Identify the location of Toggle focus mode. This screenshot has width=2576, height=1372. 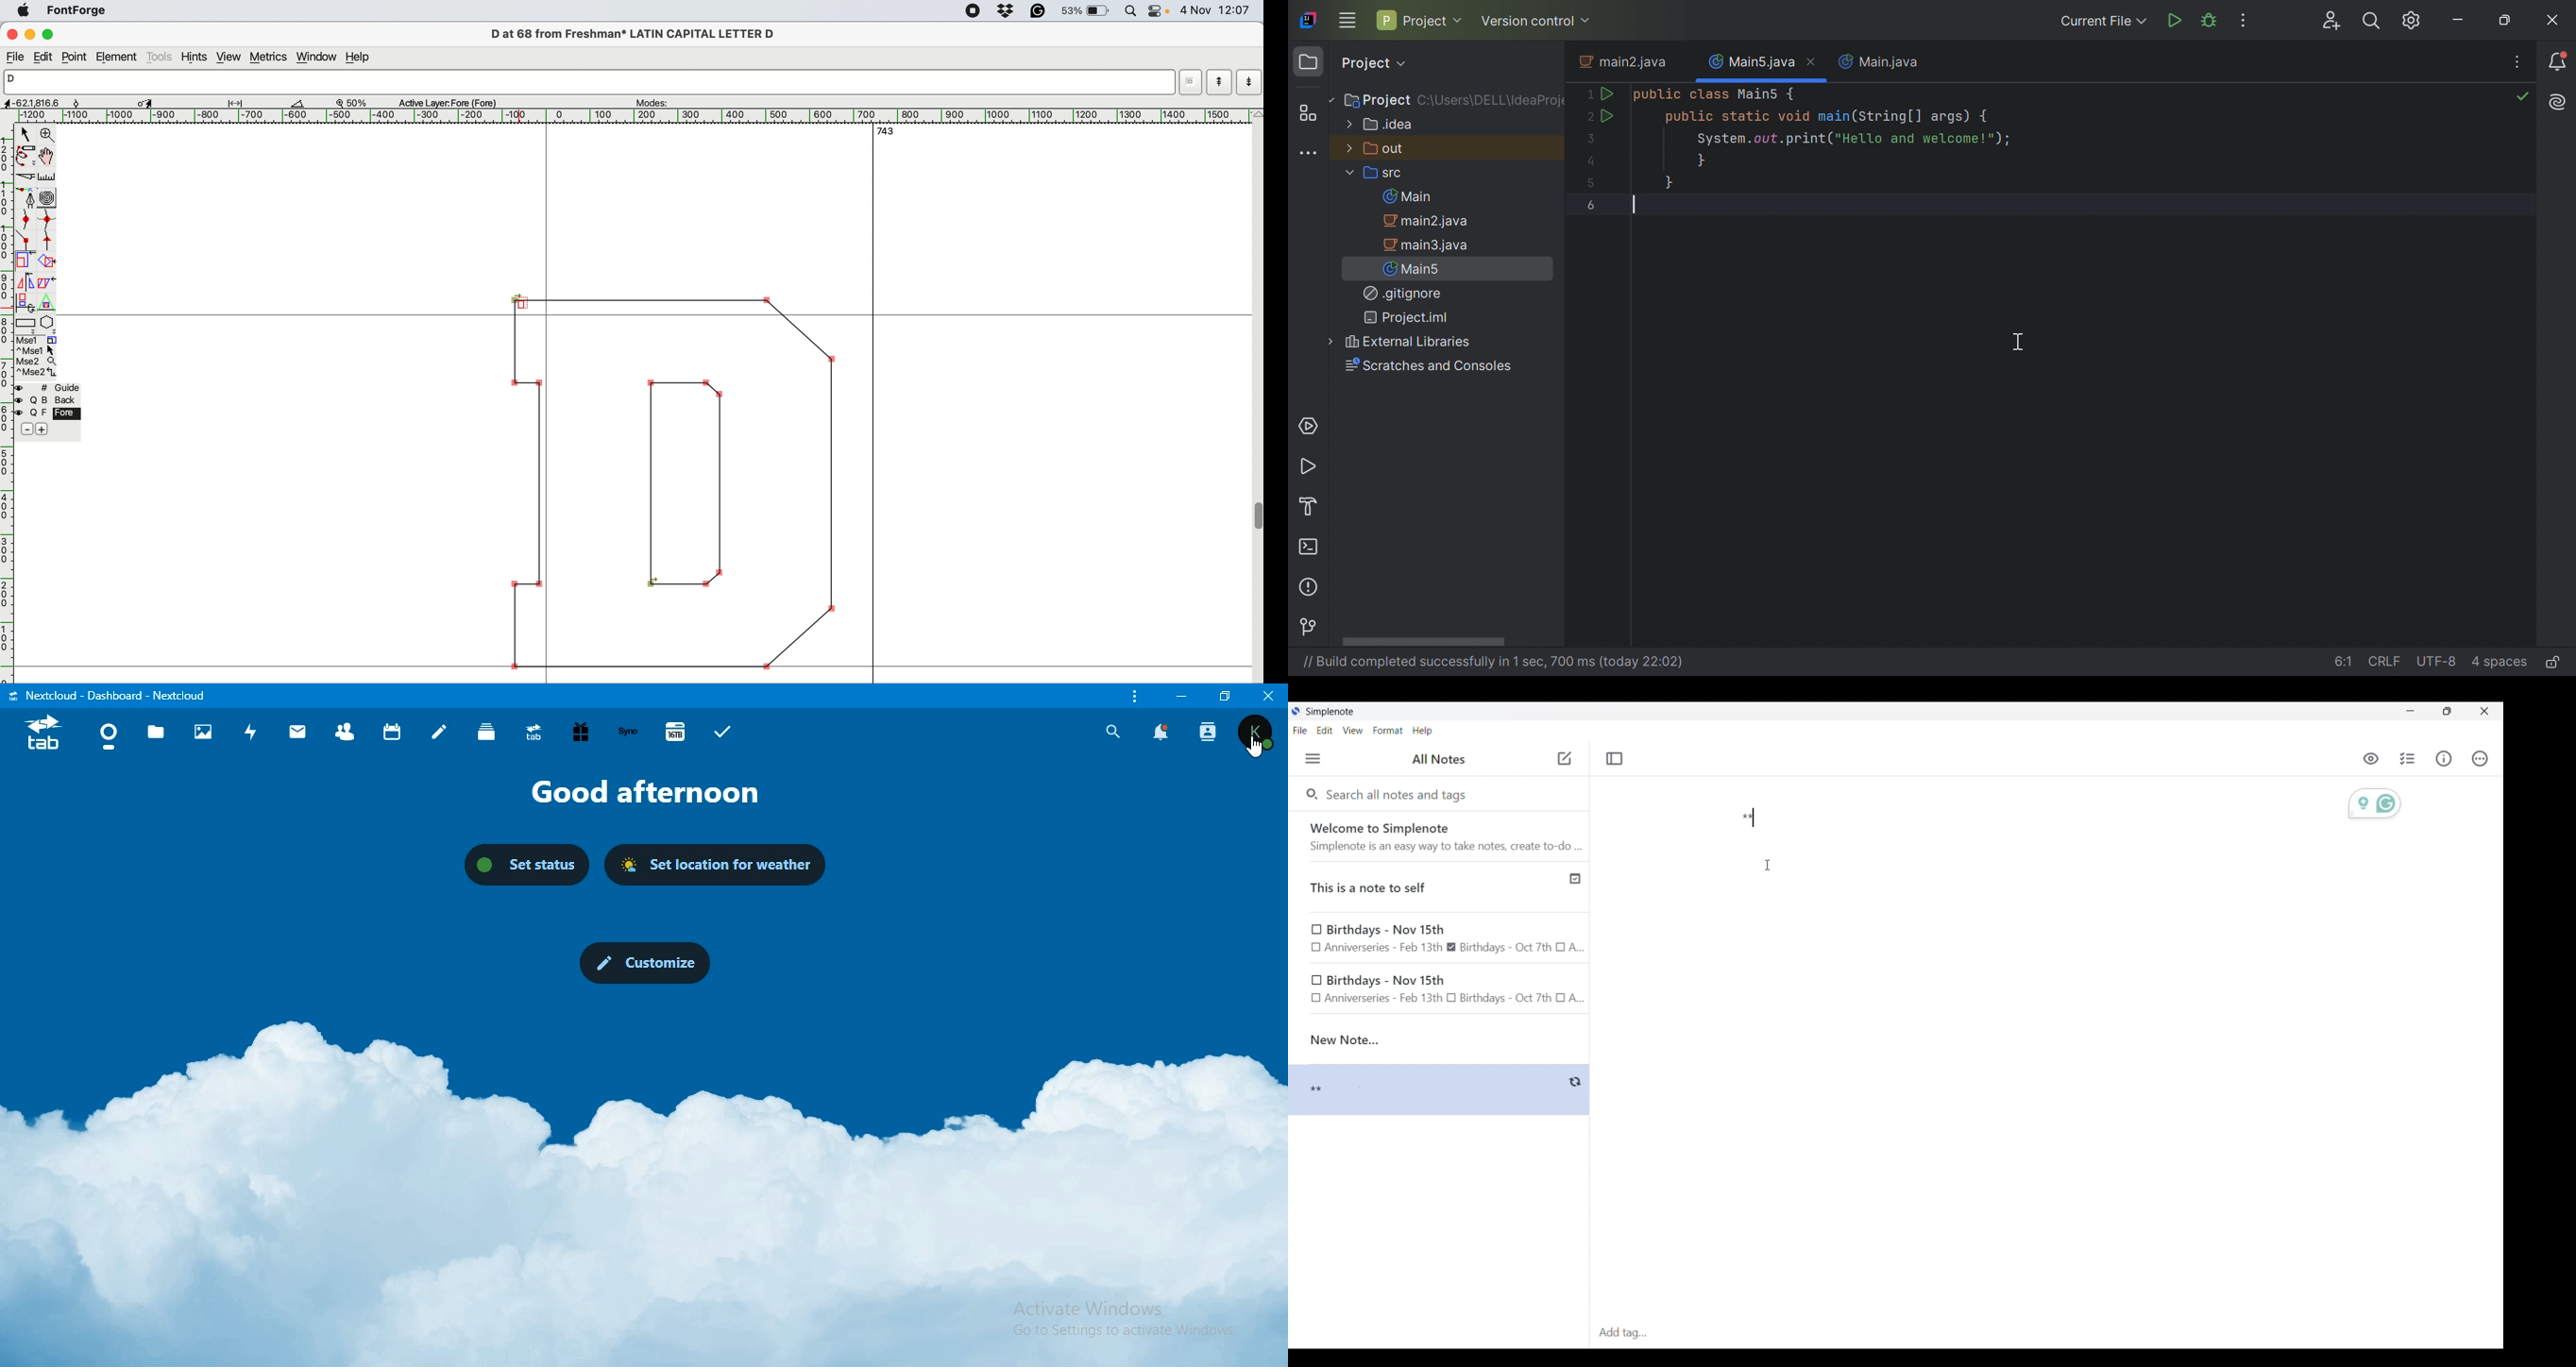
(1614, 759).